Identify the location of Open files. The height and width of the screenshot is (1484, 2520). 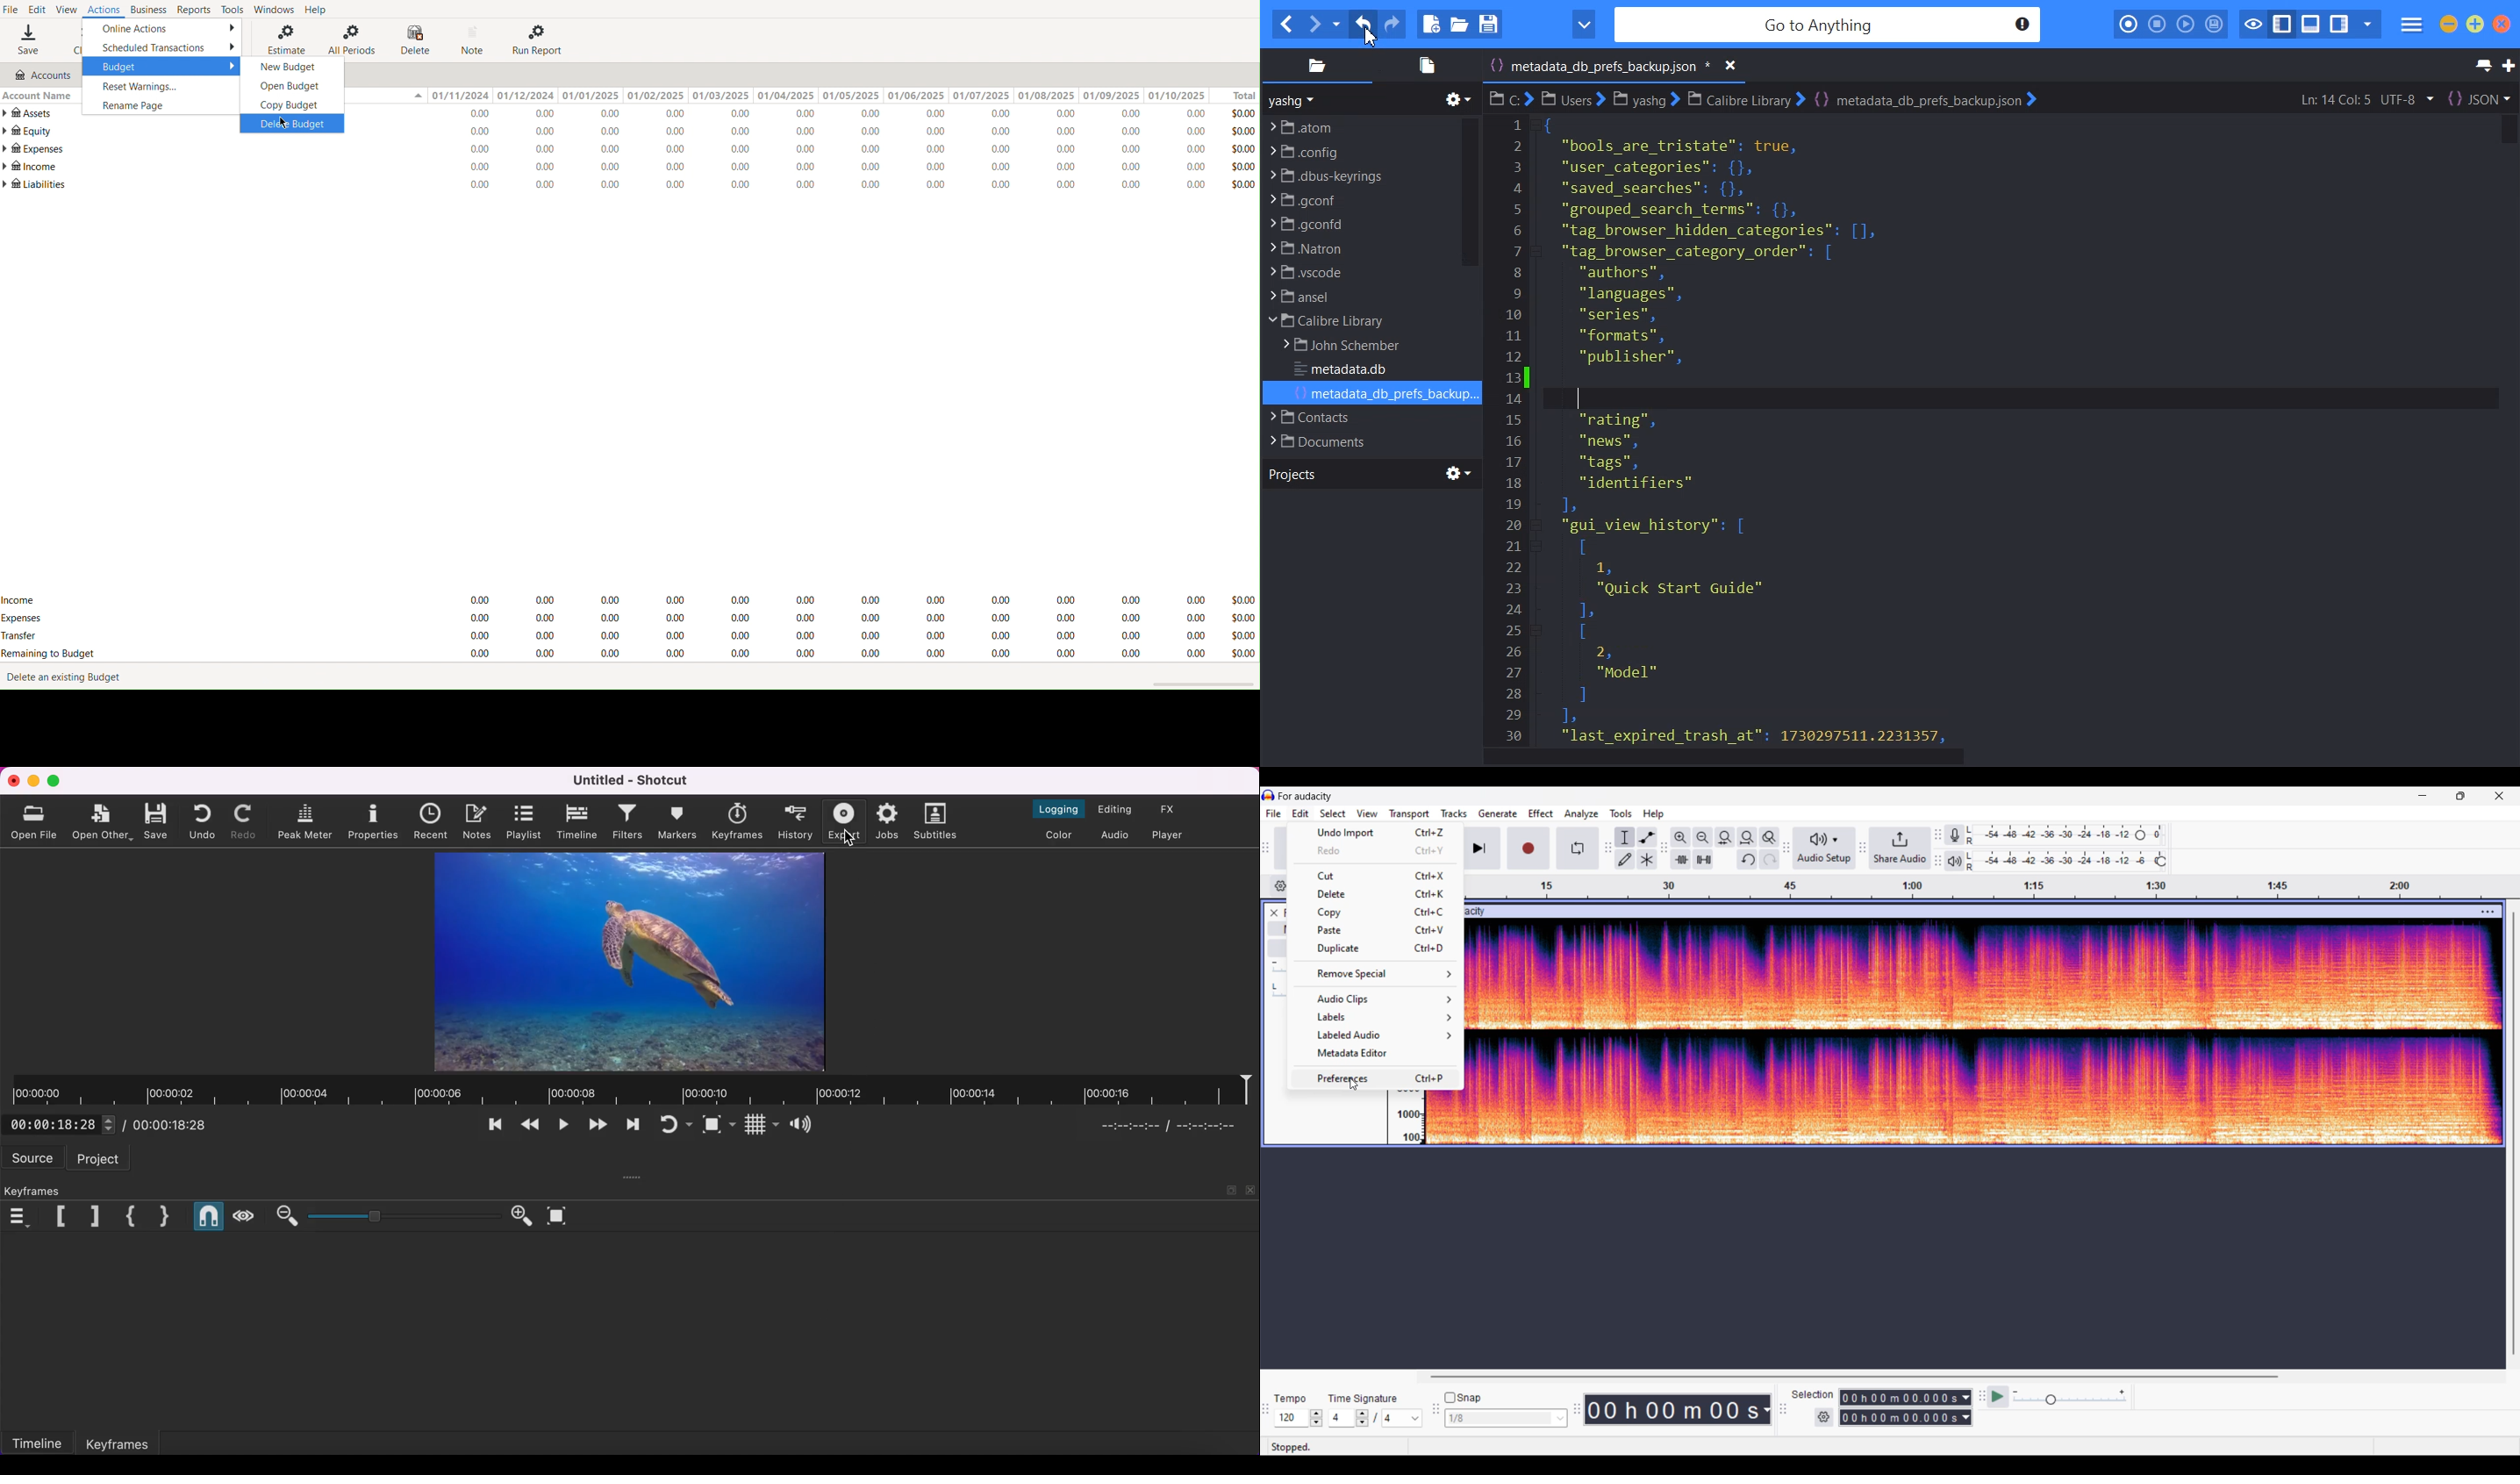
(1424, 65).